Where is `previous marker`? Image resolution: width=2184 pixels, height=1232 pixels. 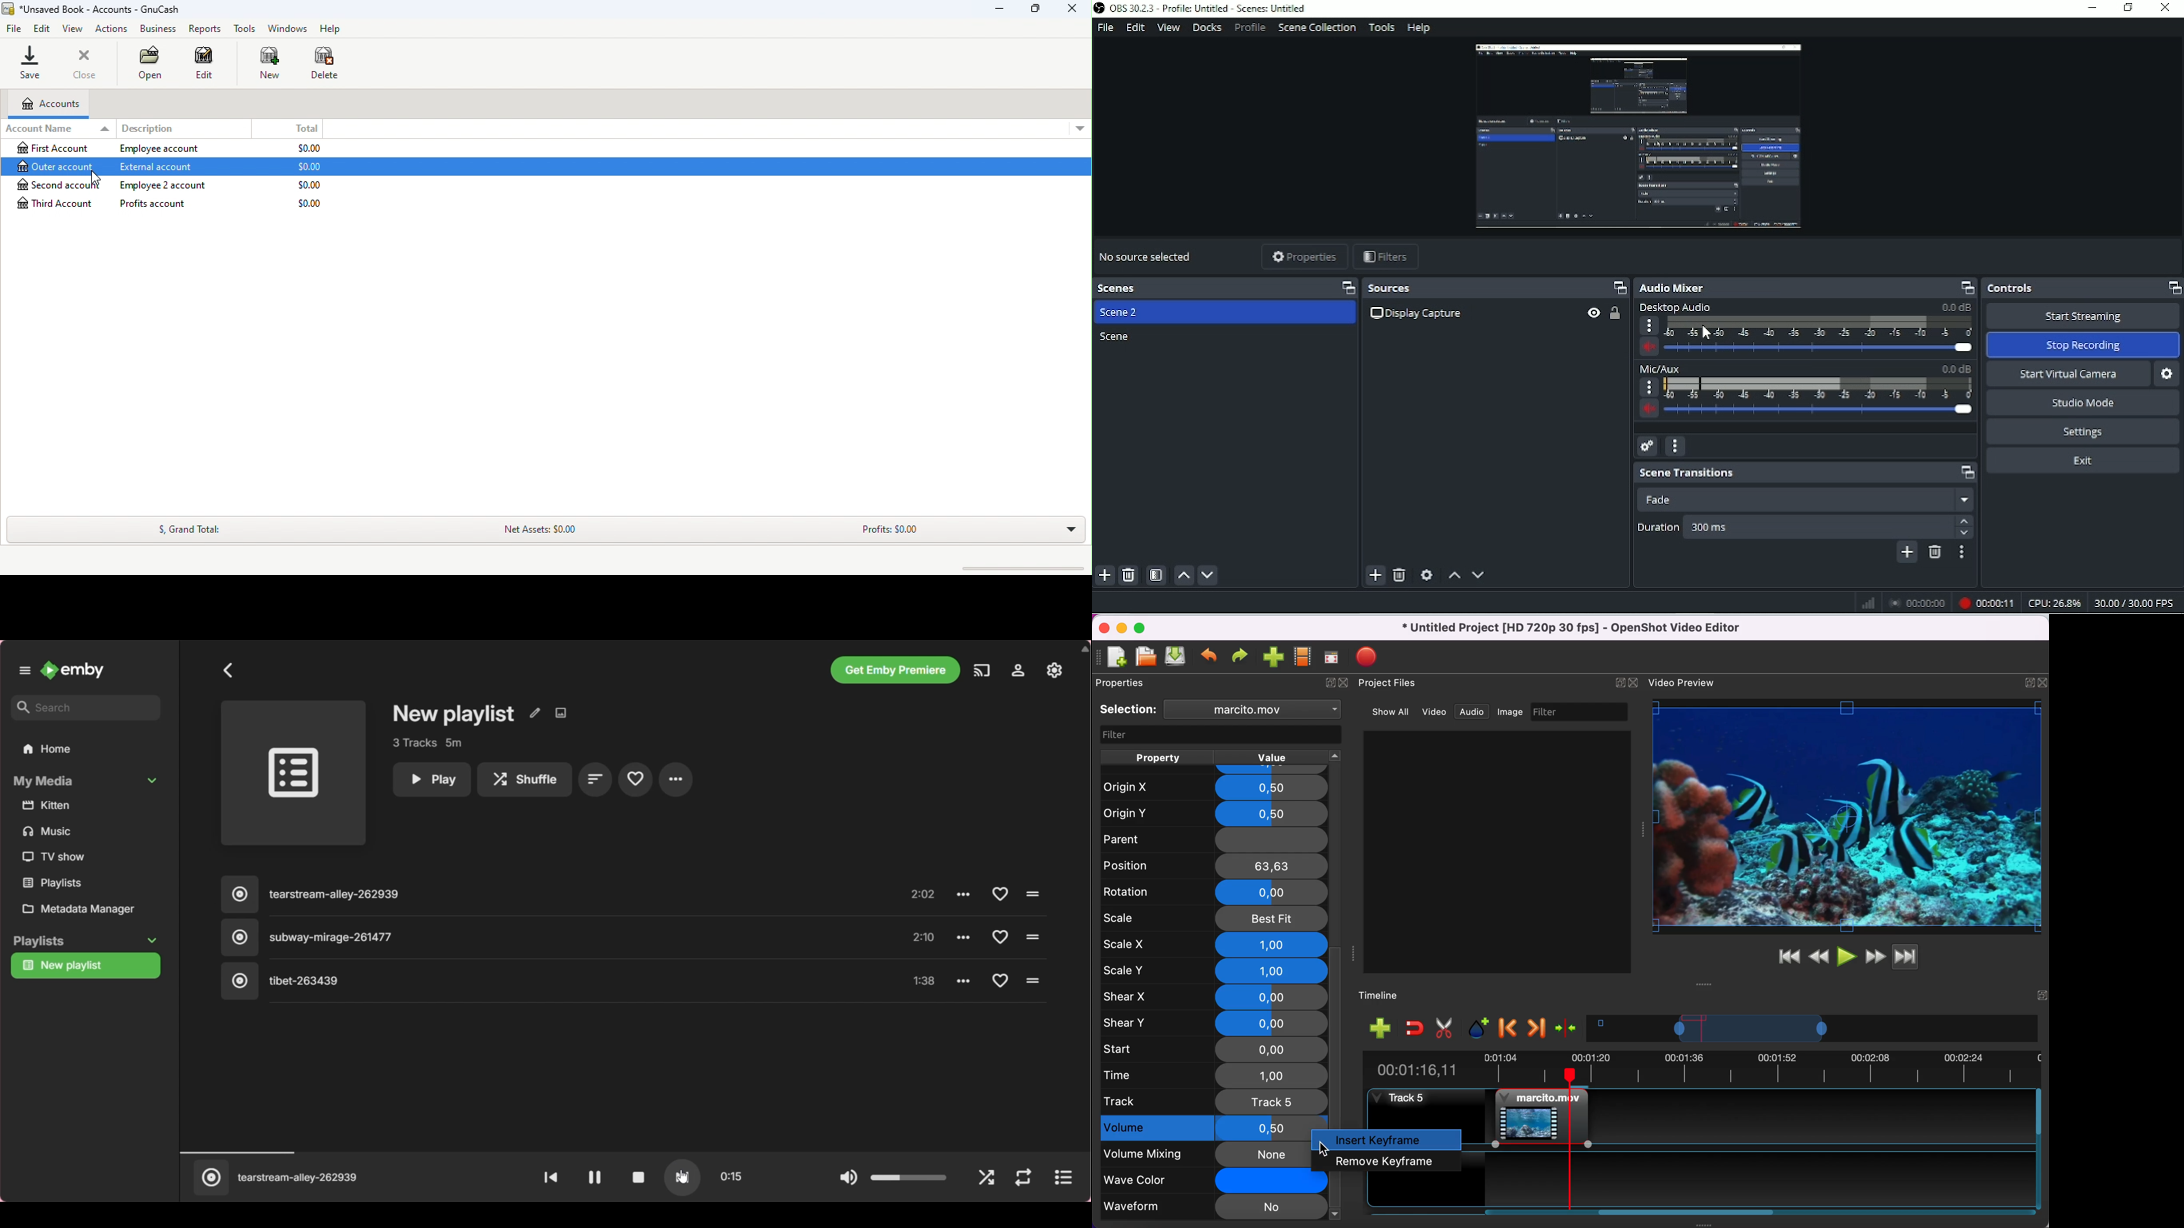 previous marker is located at coordinates (1509, 1029).